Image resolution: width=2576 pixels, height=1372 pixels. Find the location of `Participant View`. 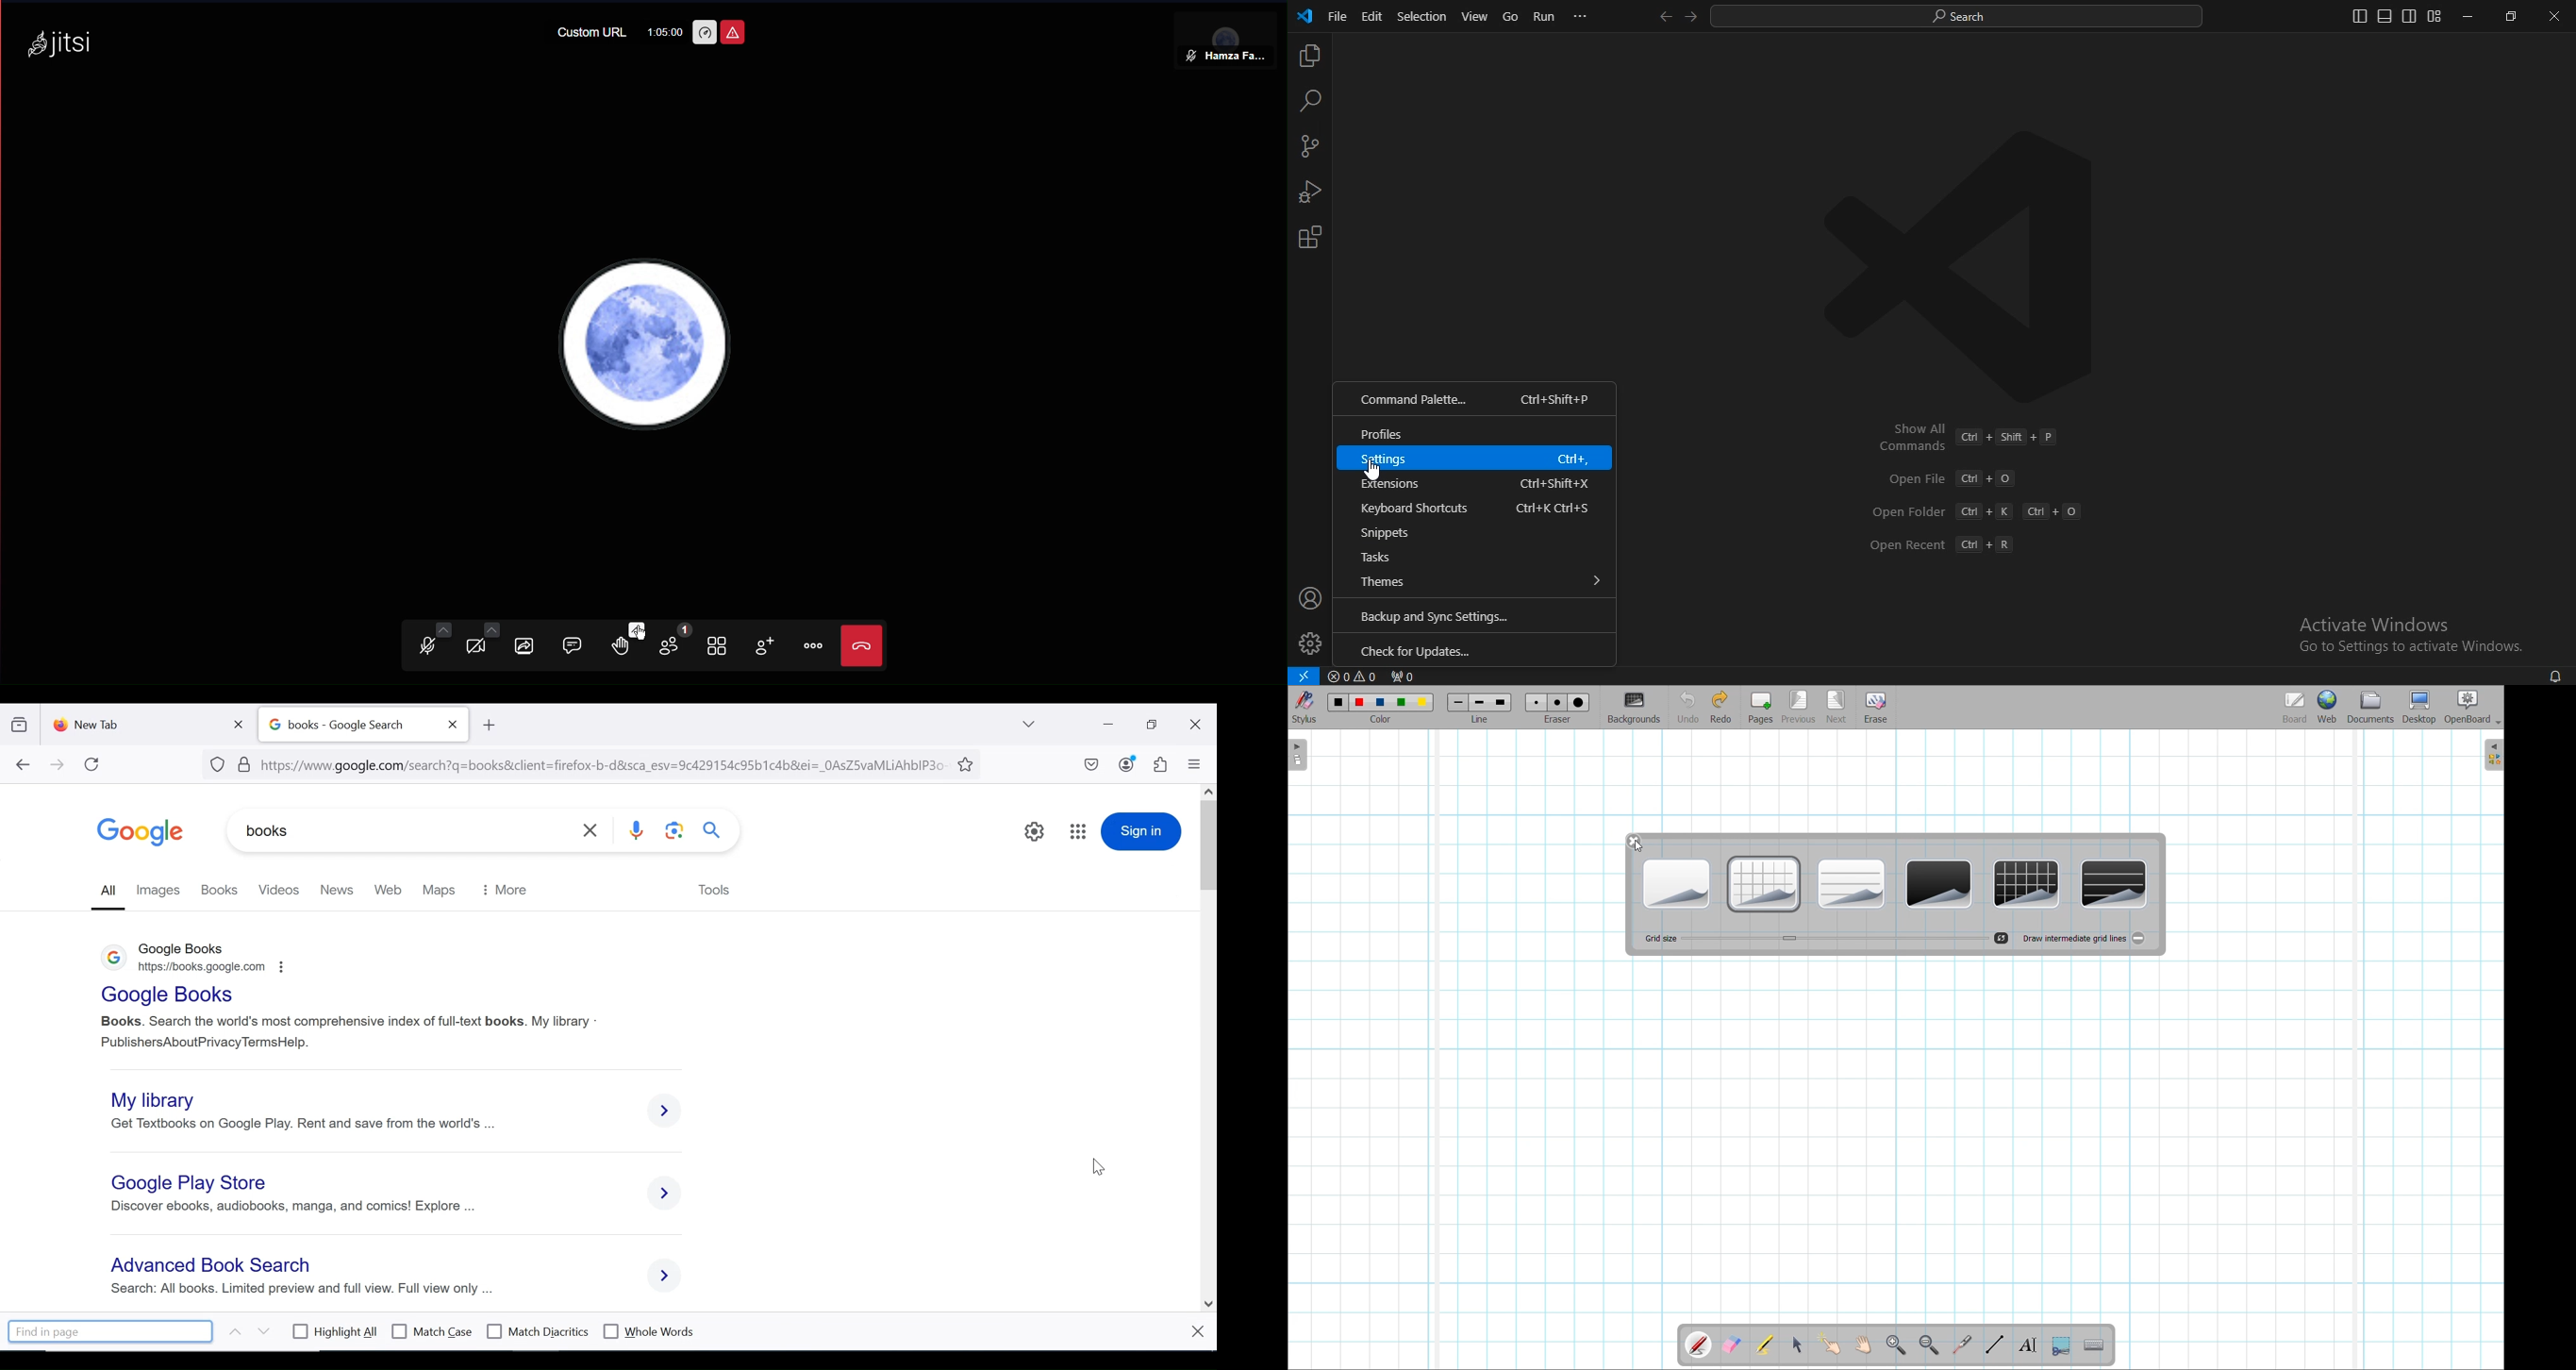

Participant View is located at coordinates (1229, 33).